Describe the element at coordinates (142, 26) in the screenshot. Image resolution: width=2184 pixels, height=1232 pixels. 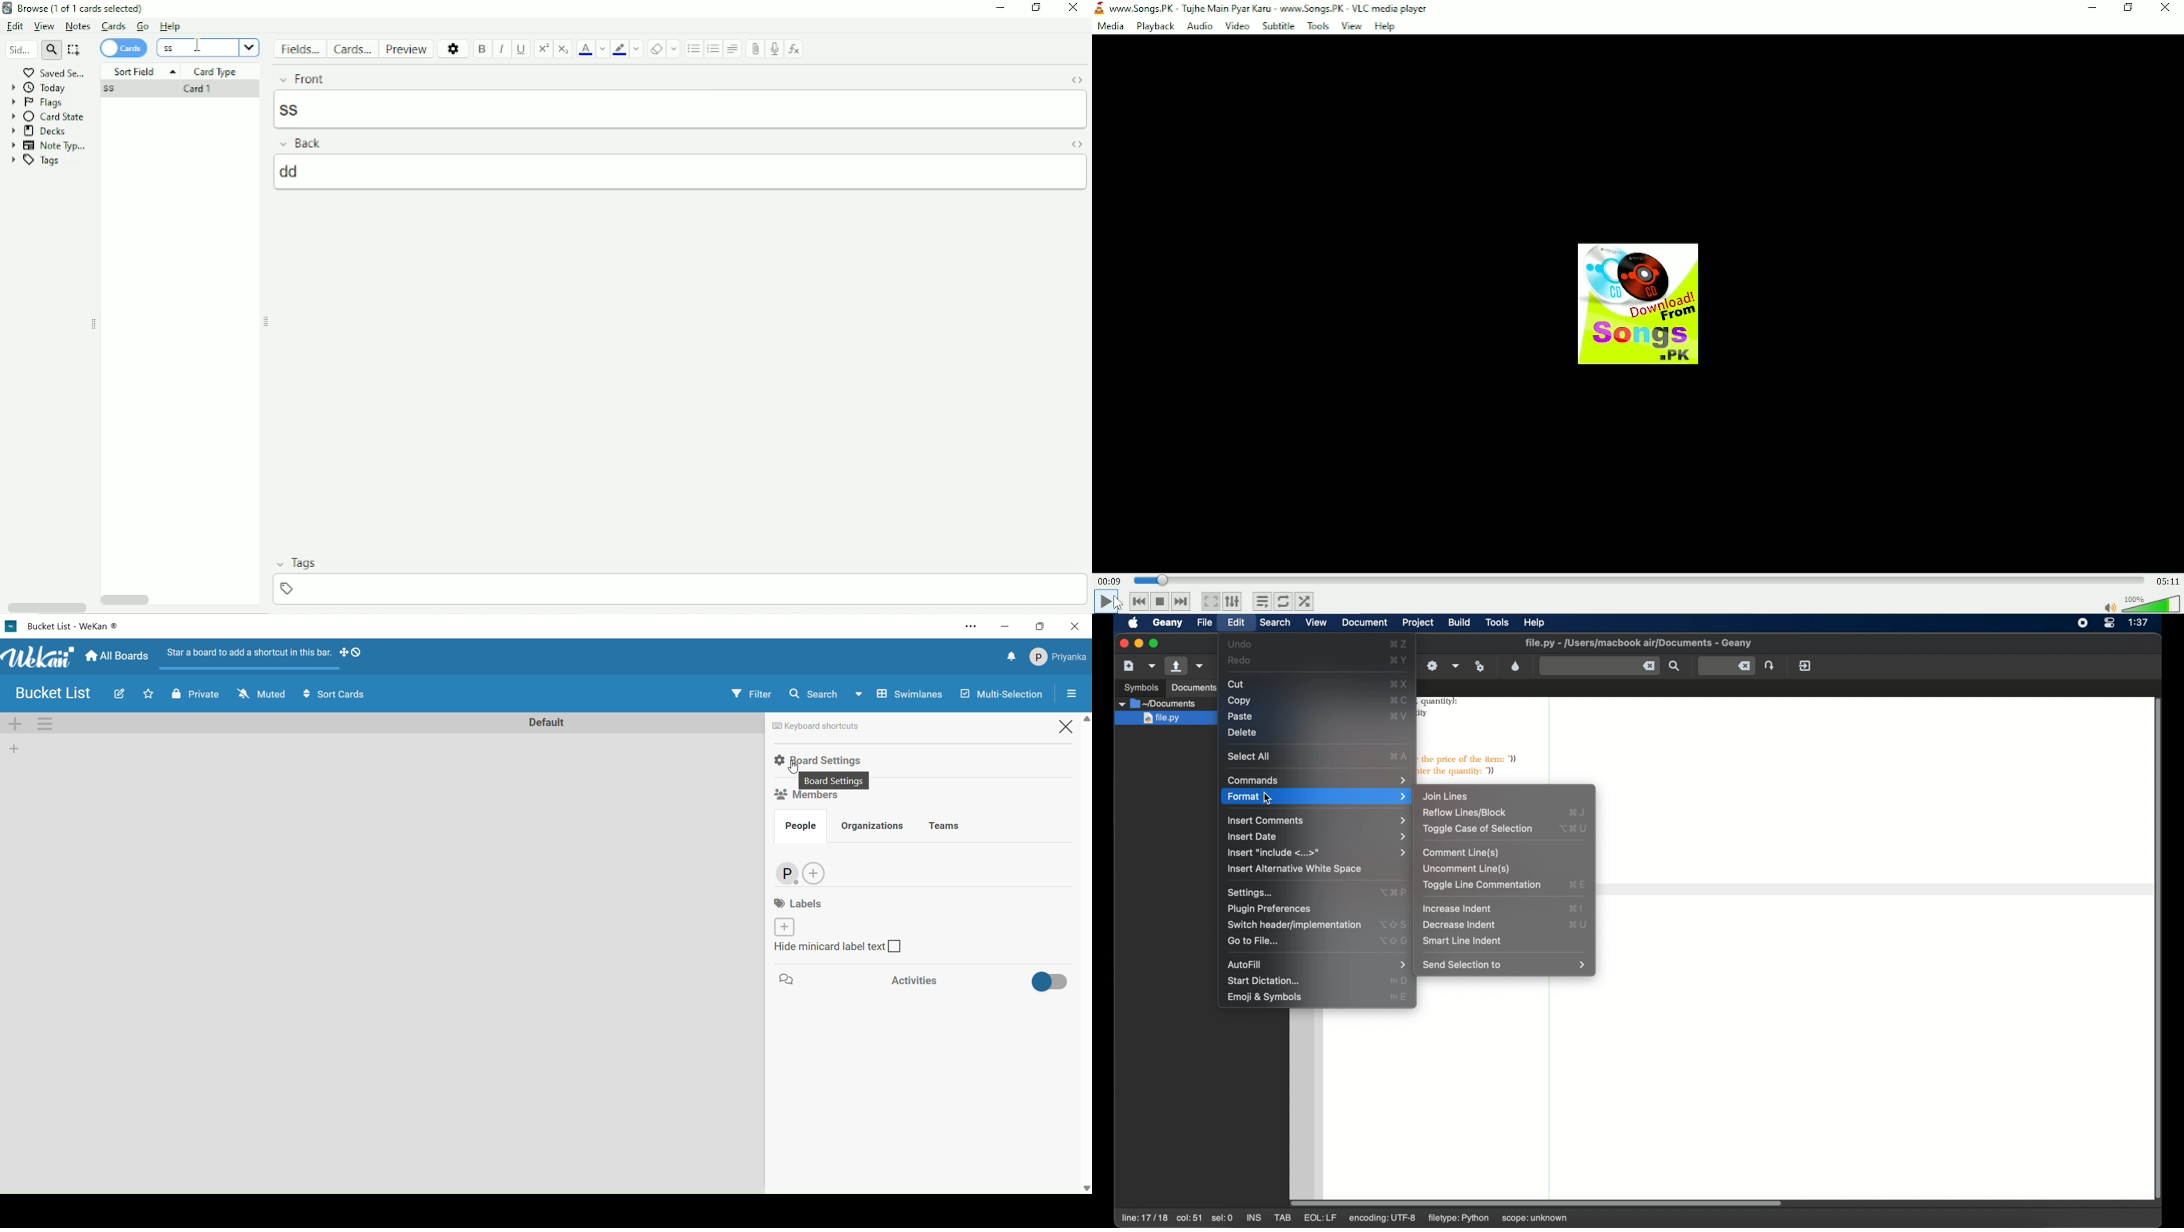
I see `Go` at that location.